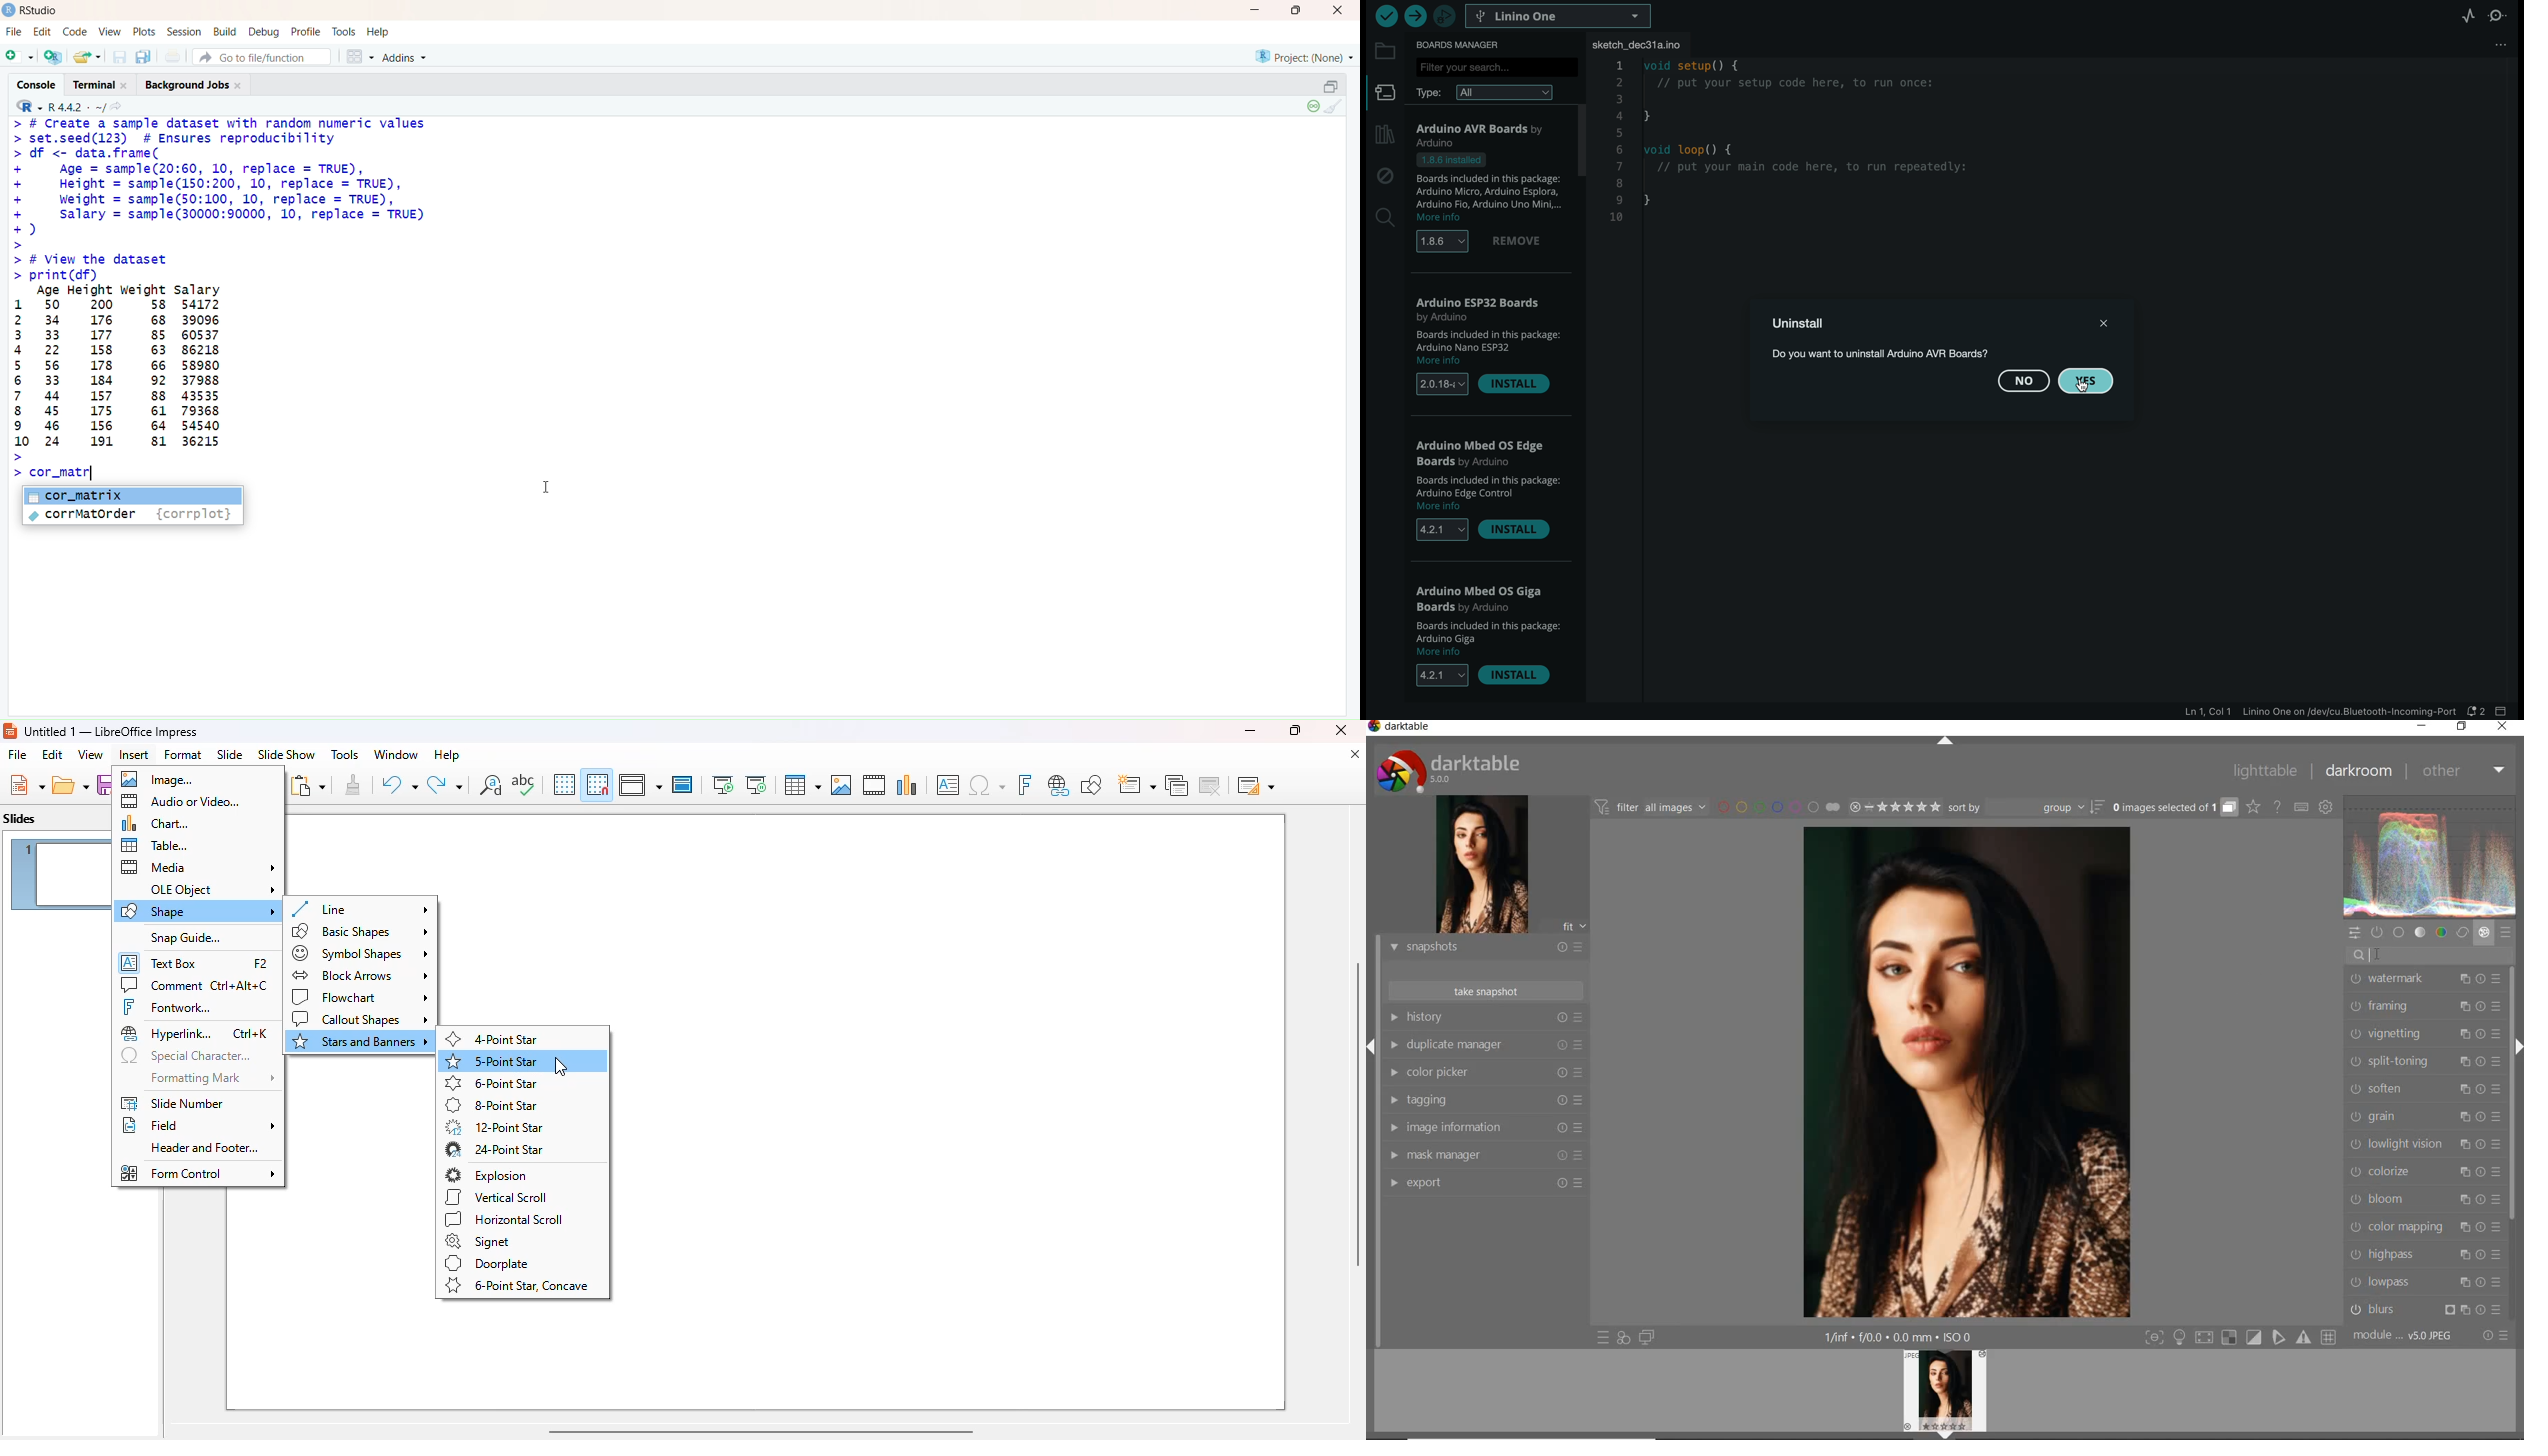  Describe the element at coordinates (1488, 1155) in the screenshot. I see `mask manager` at that location.